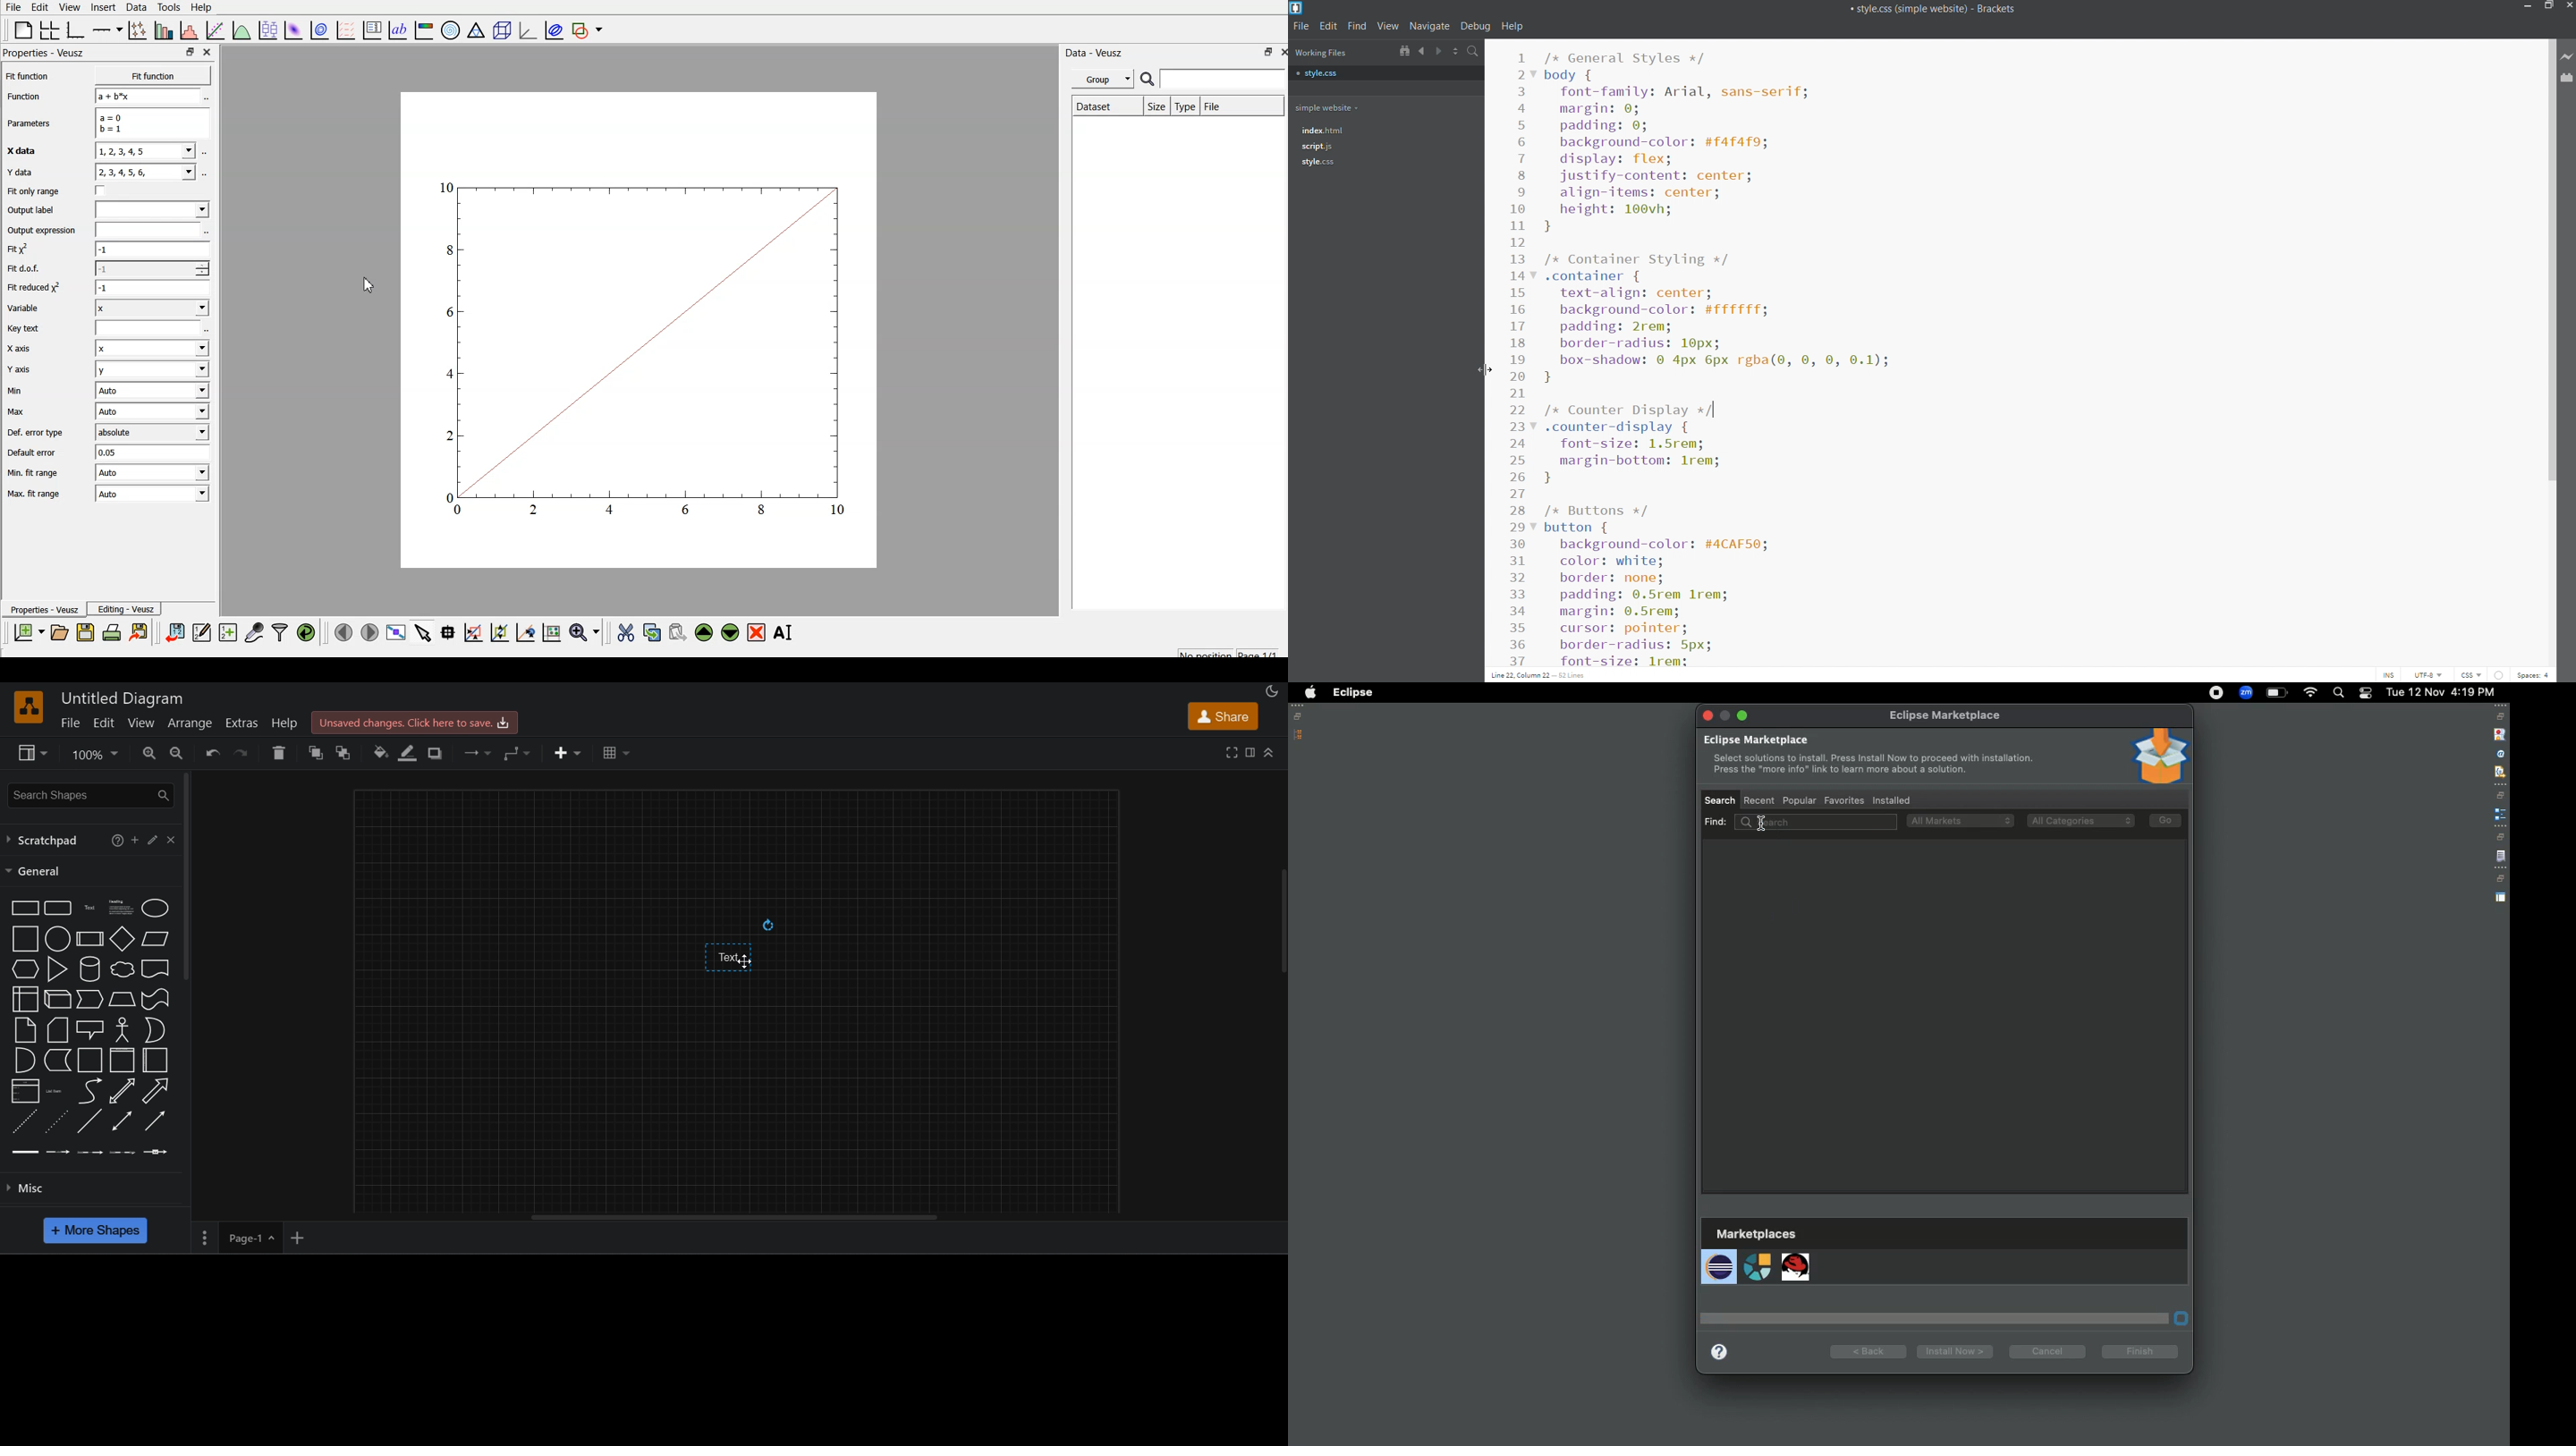  What do you see at coordinates (40, 174) in the screenshot?
I see `Y data` at bounding box center [40, 174].